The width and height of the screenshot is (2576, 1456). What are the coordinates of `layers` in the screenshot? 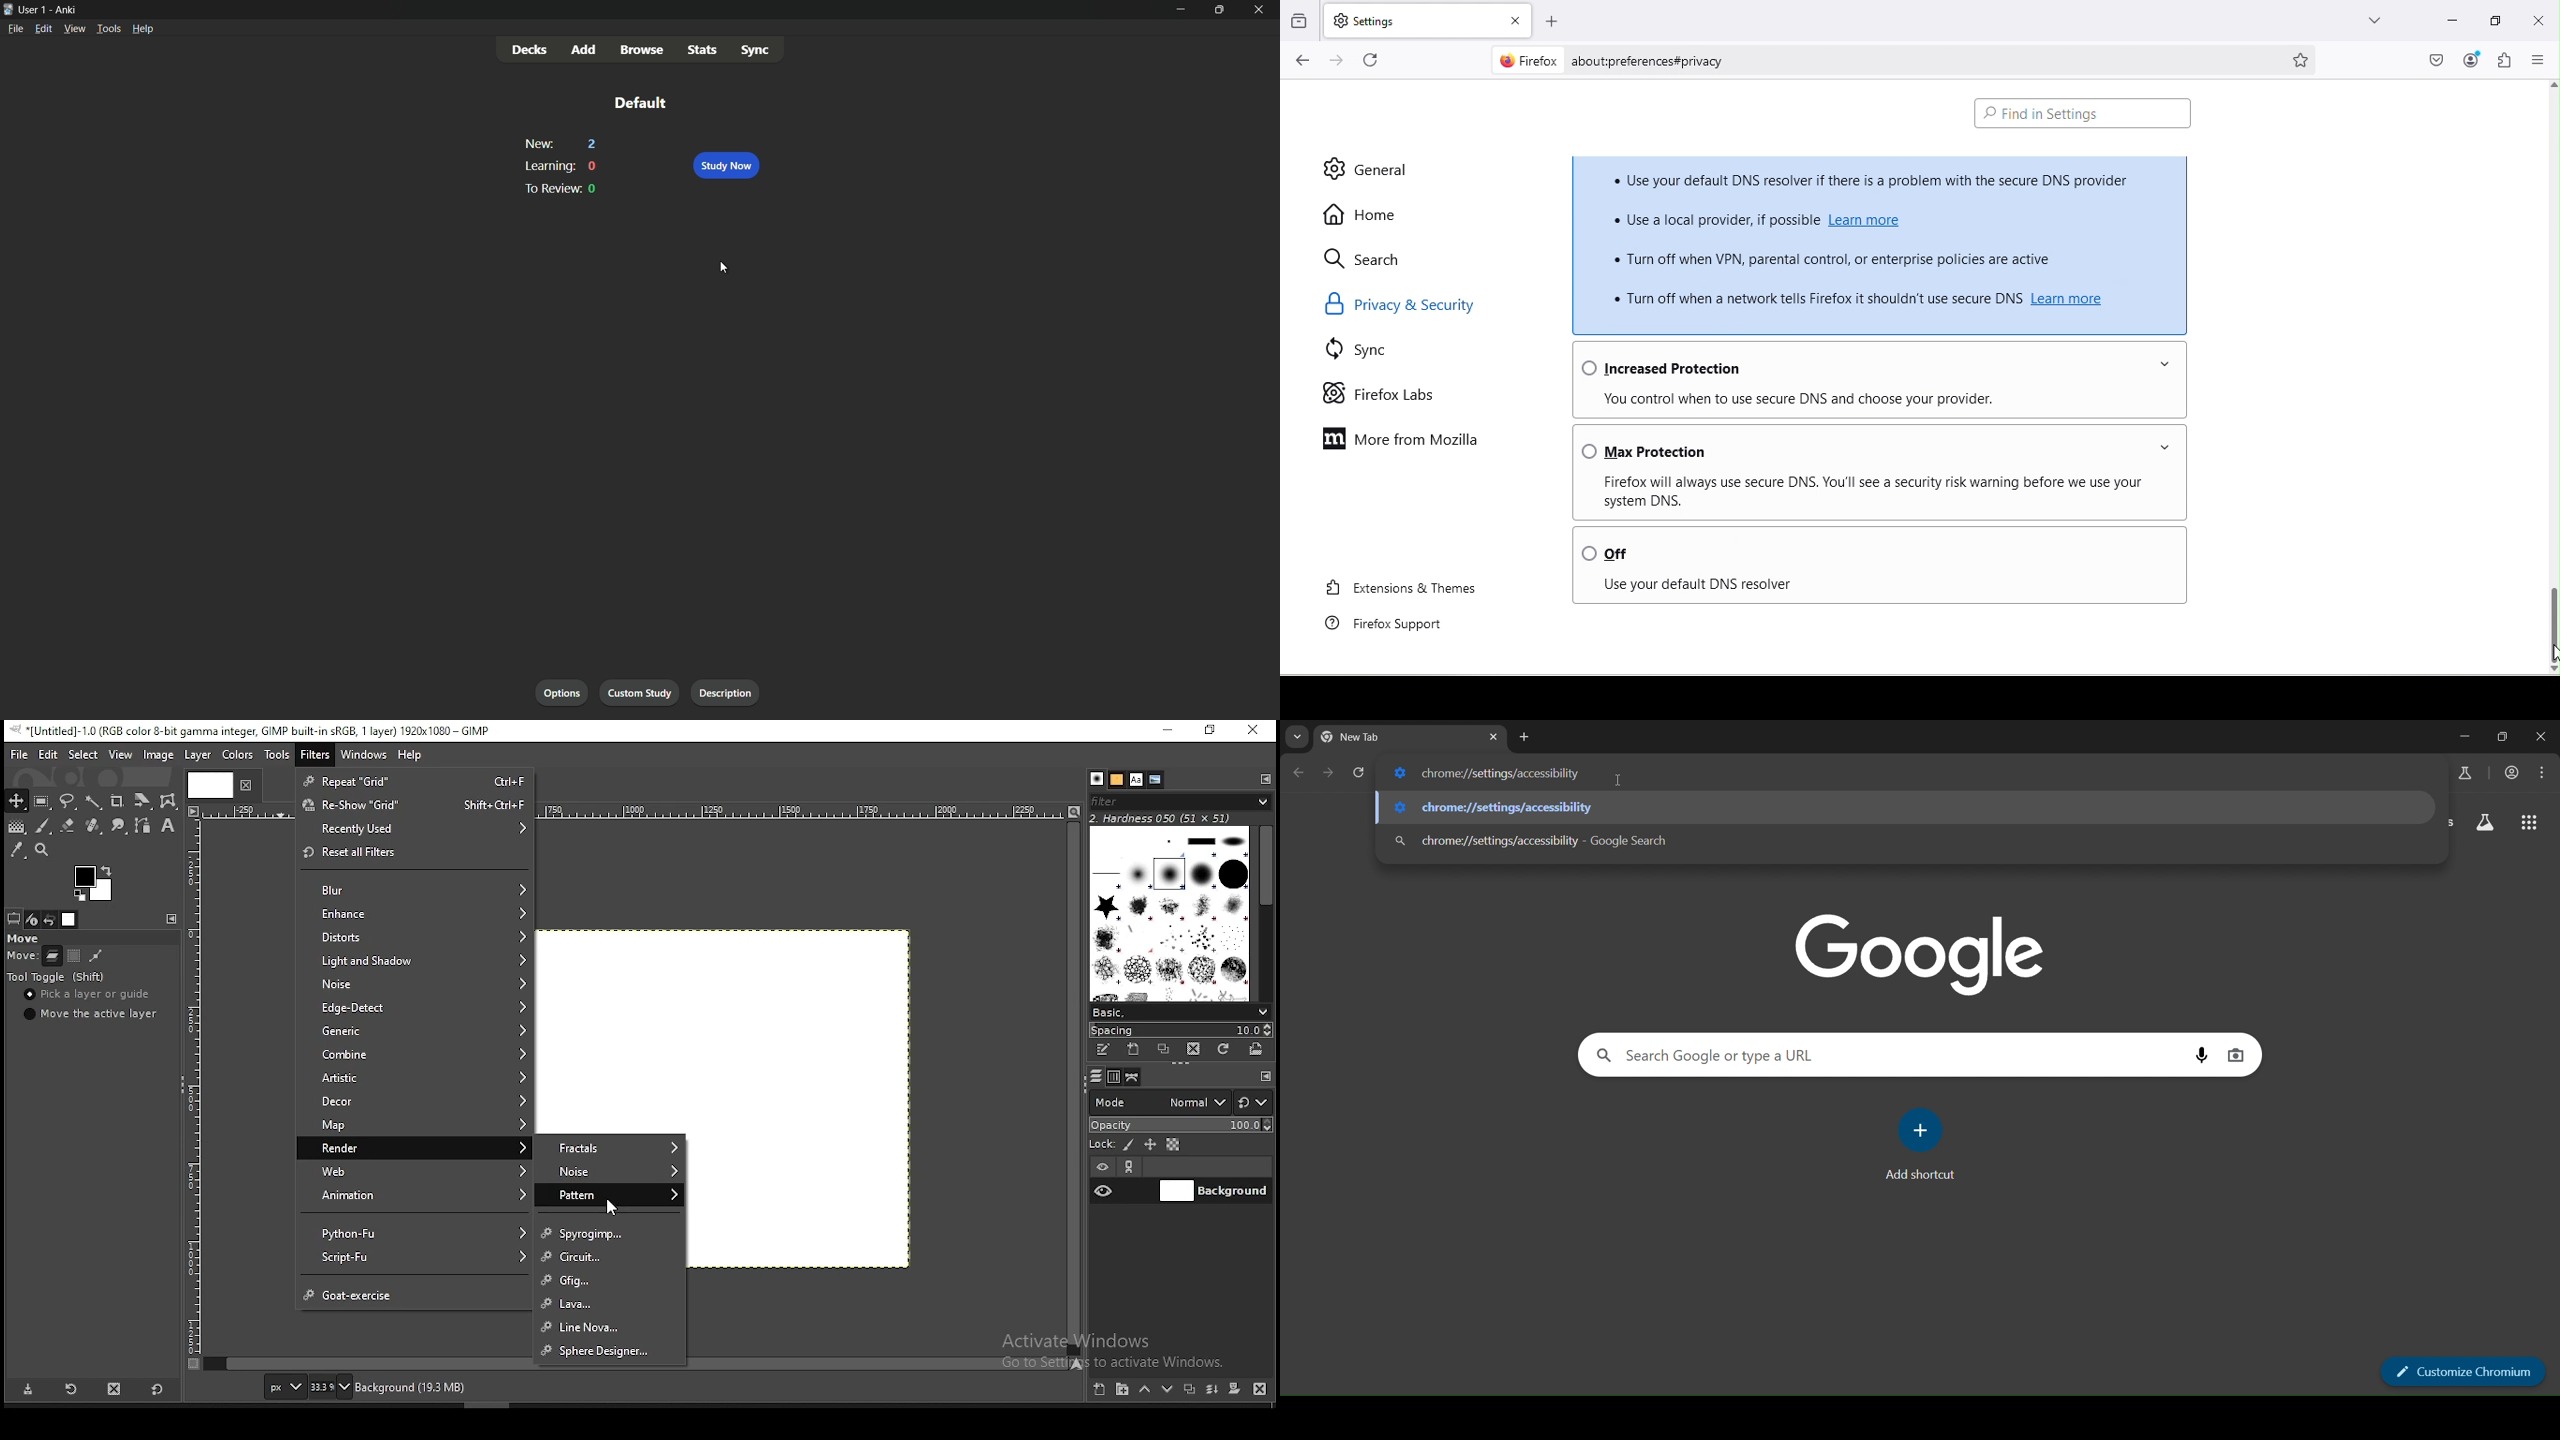 It's located at (1097, 1075).